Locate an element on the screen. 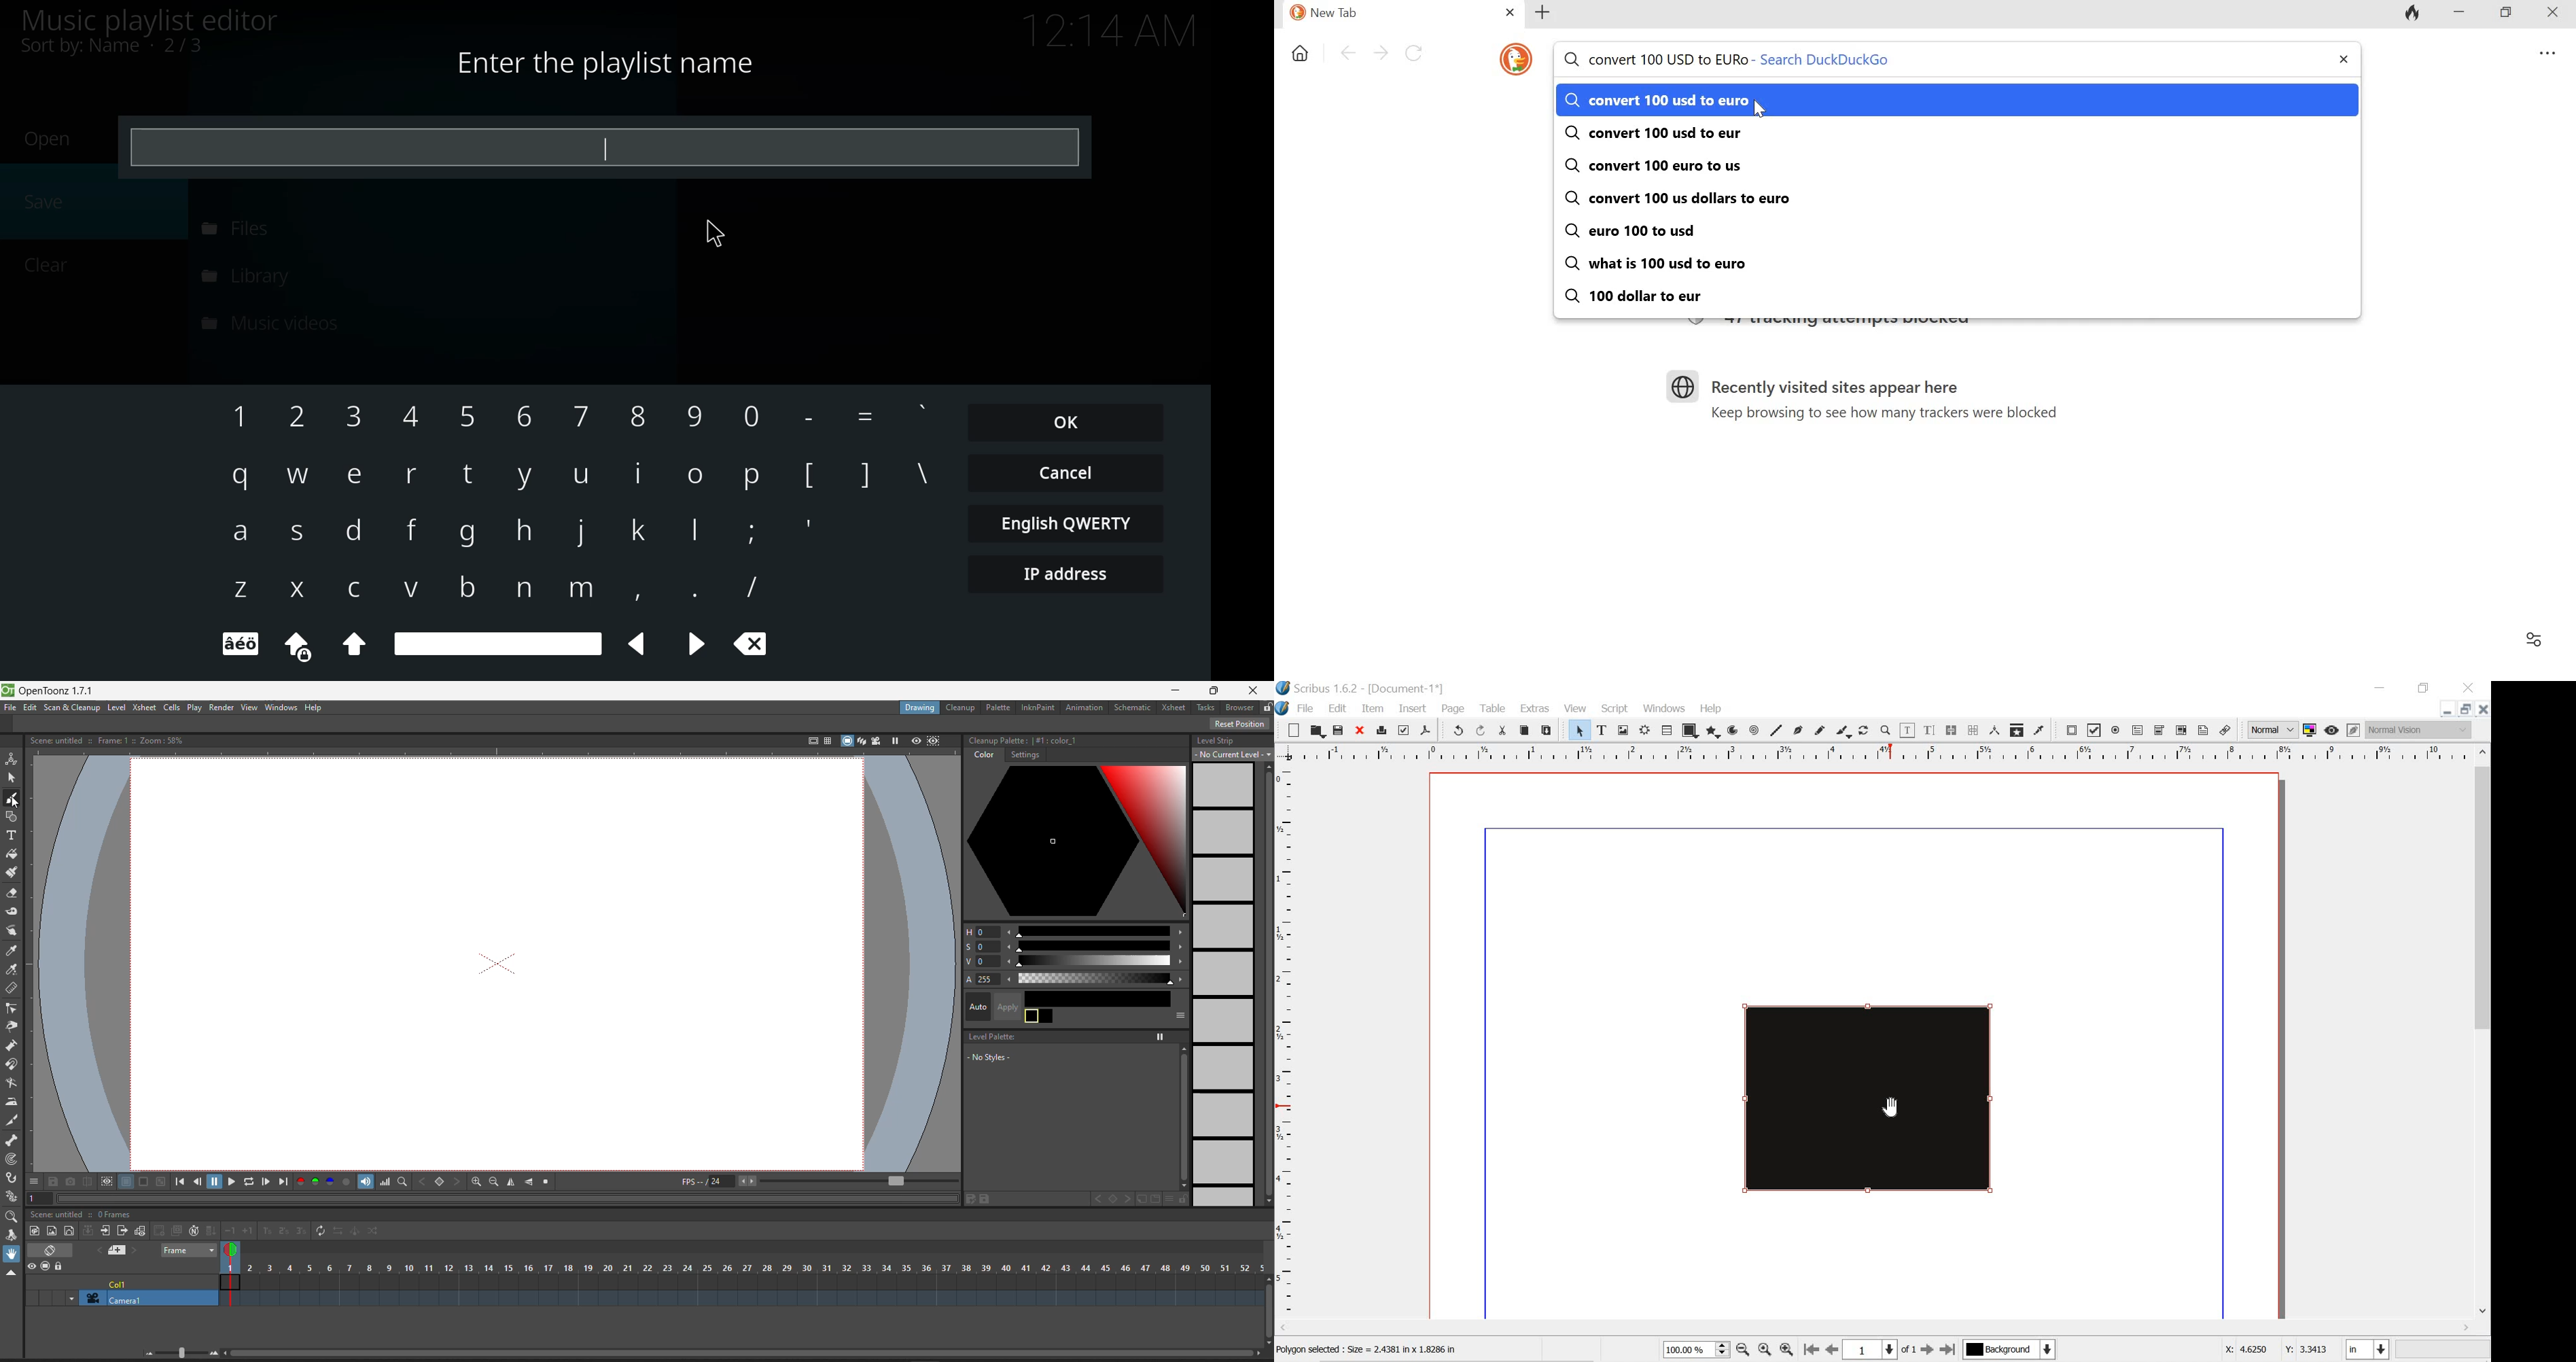  clear is located at coordinates (49, 263).